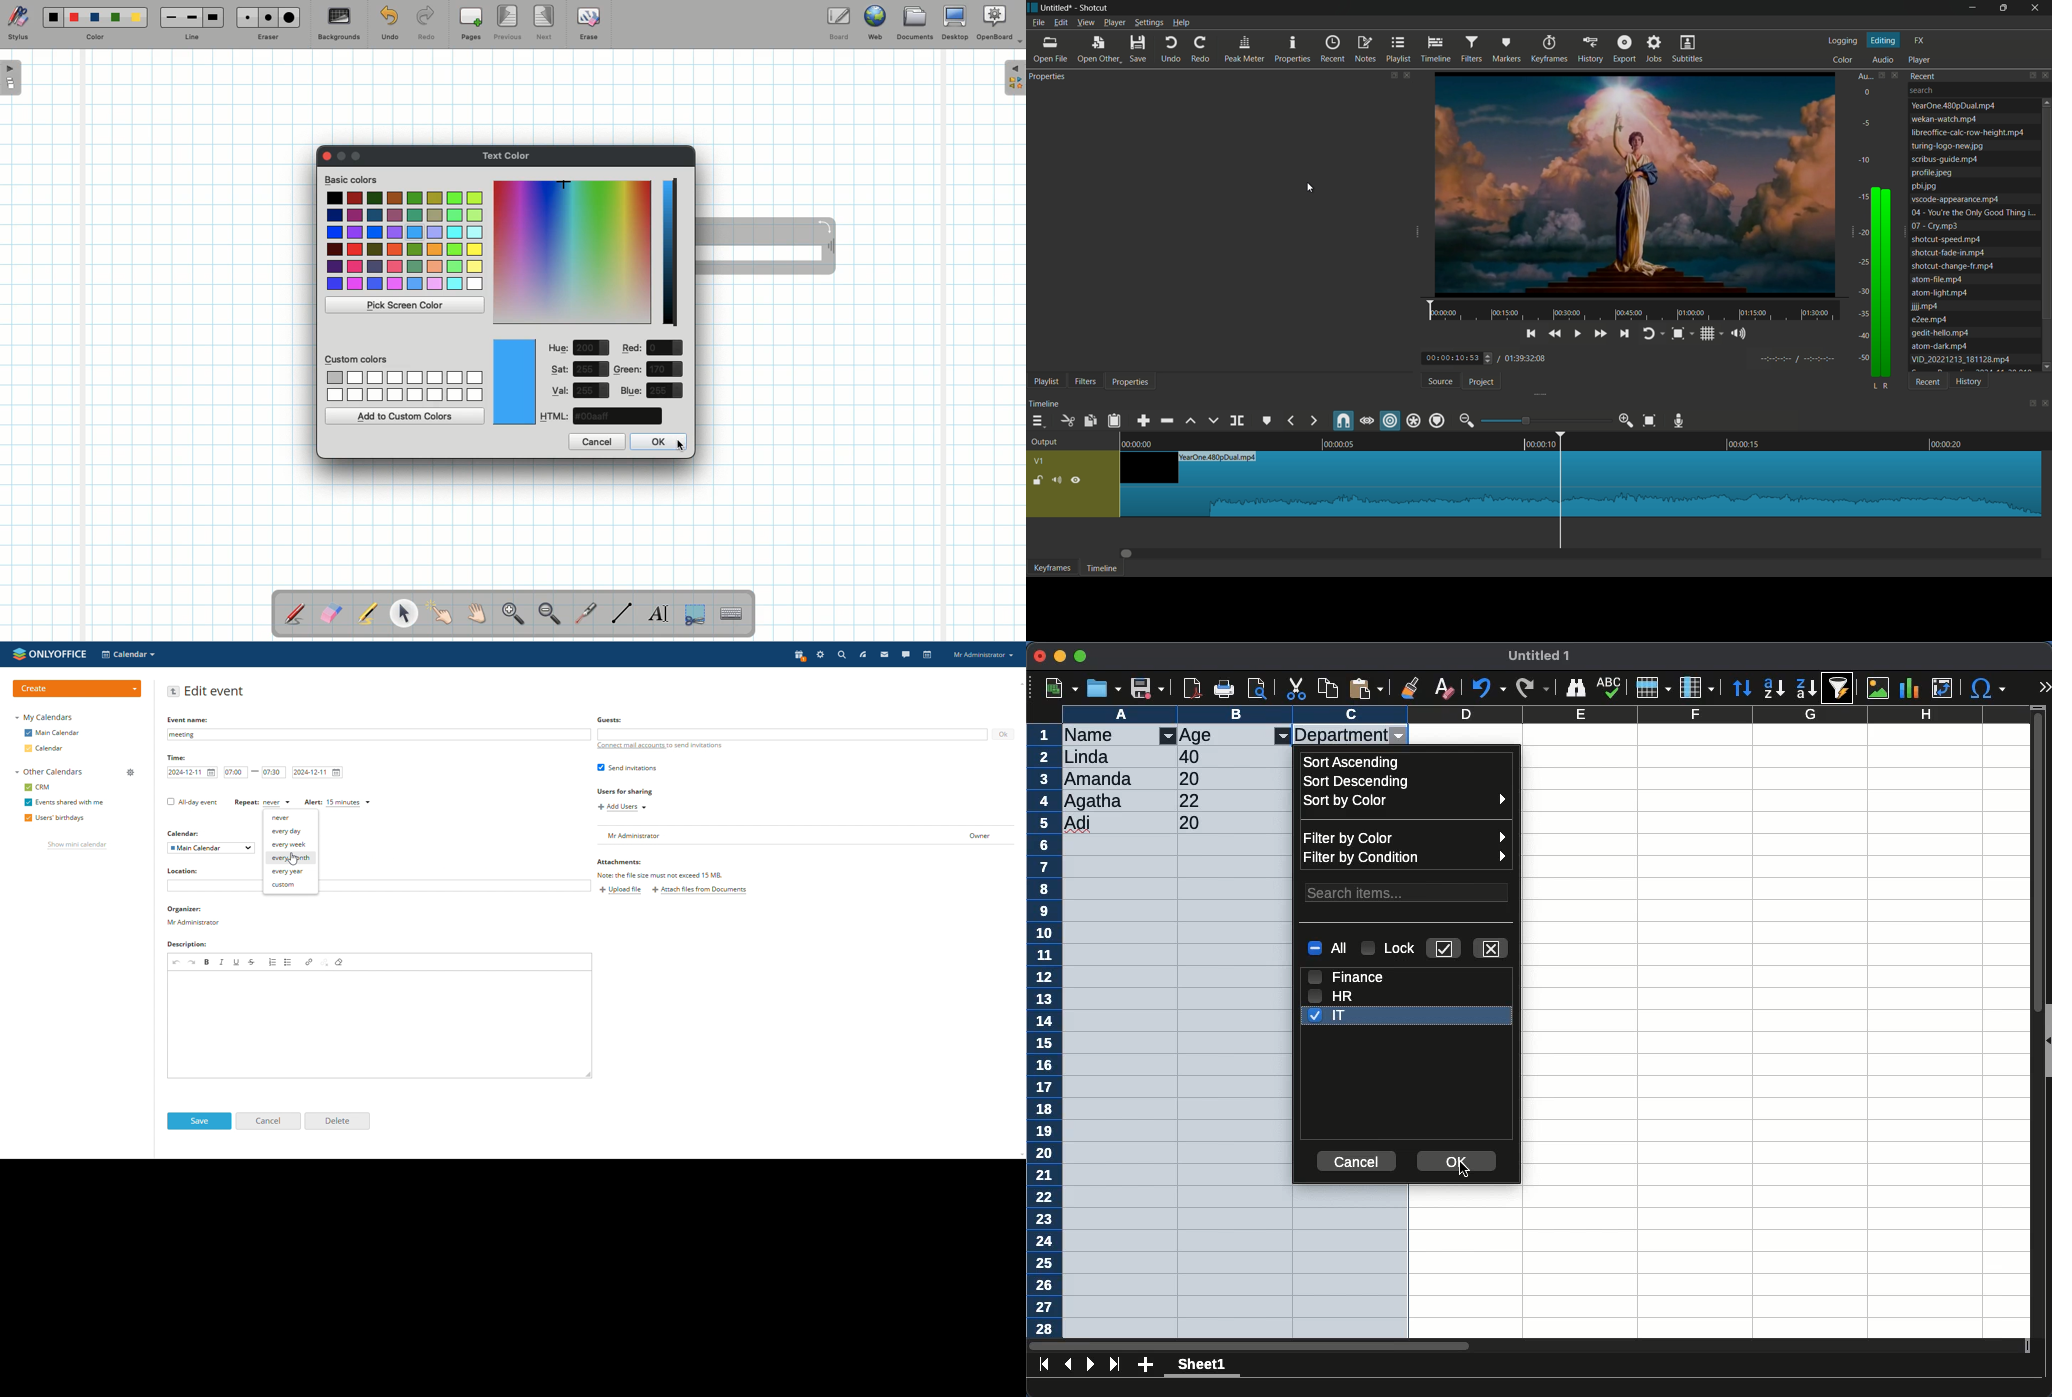 The width and height of the screenshot is (2072, 1400). Describe the element at coordinates (1945, 160) in the screenshot. I see `file-5` at that location.